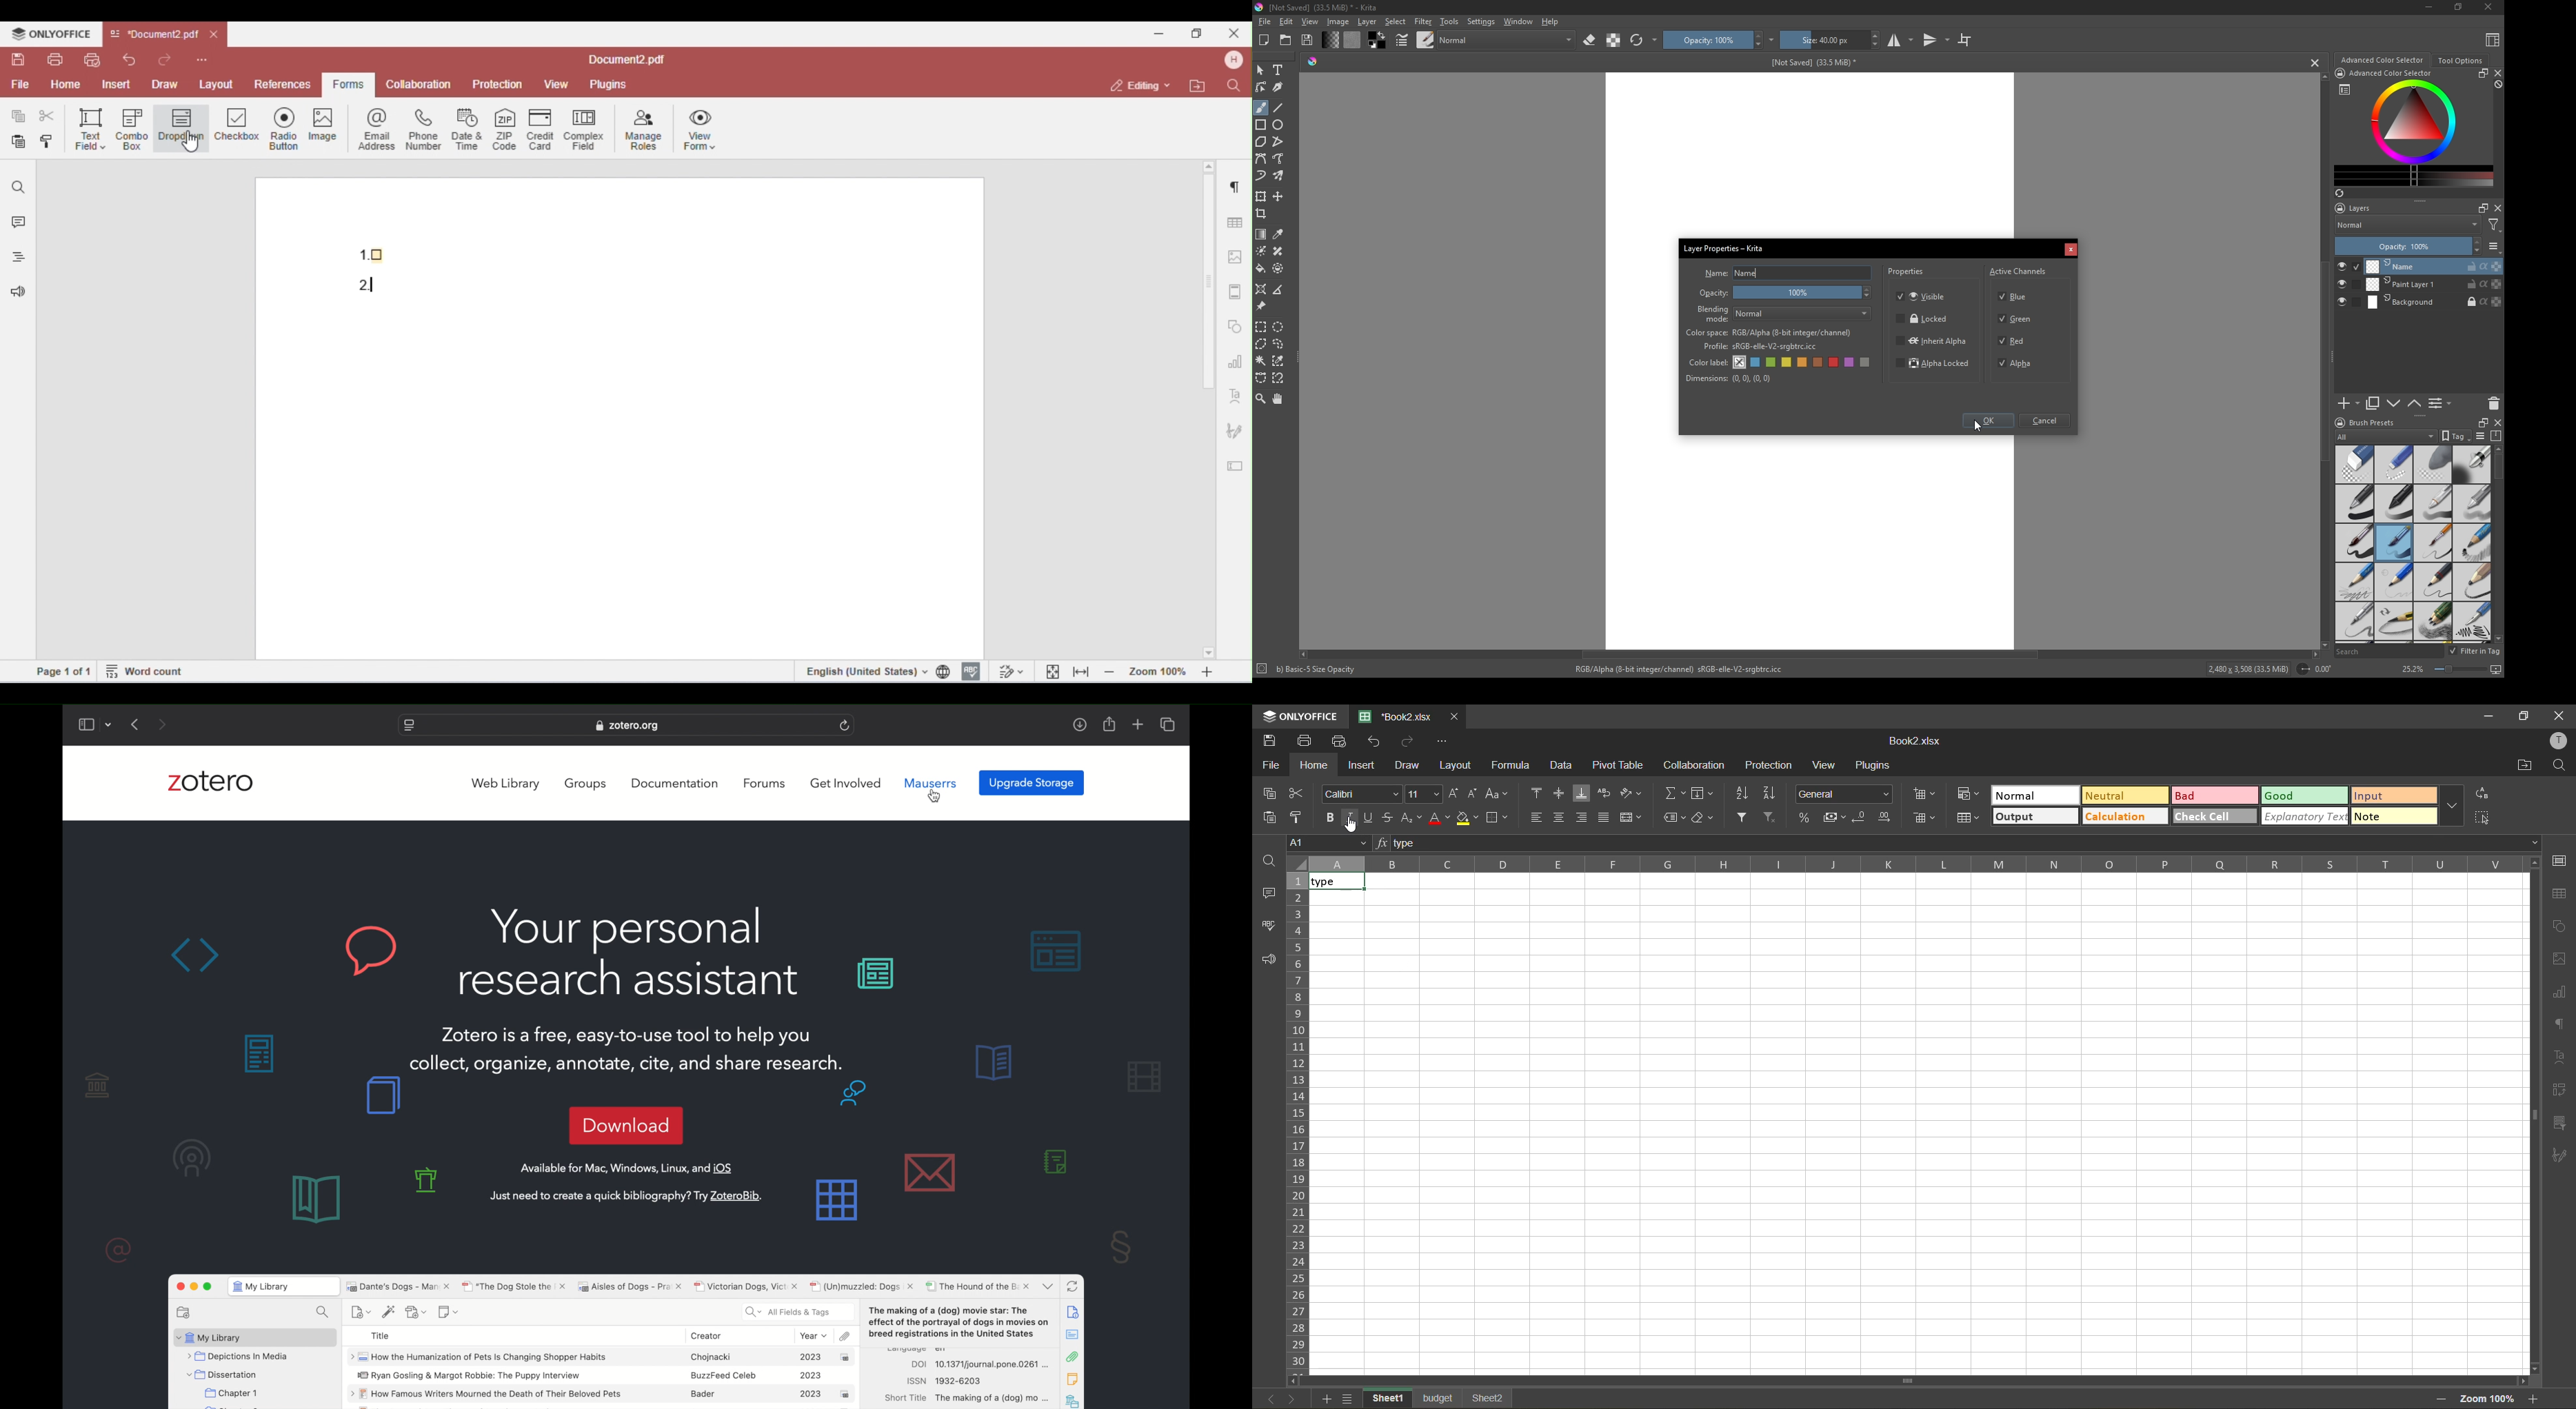 This screenshot has width=2576, height=1428. I want to click on gradient, so click(1261, 234).